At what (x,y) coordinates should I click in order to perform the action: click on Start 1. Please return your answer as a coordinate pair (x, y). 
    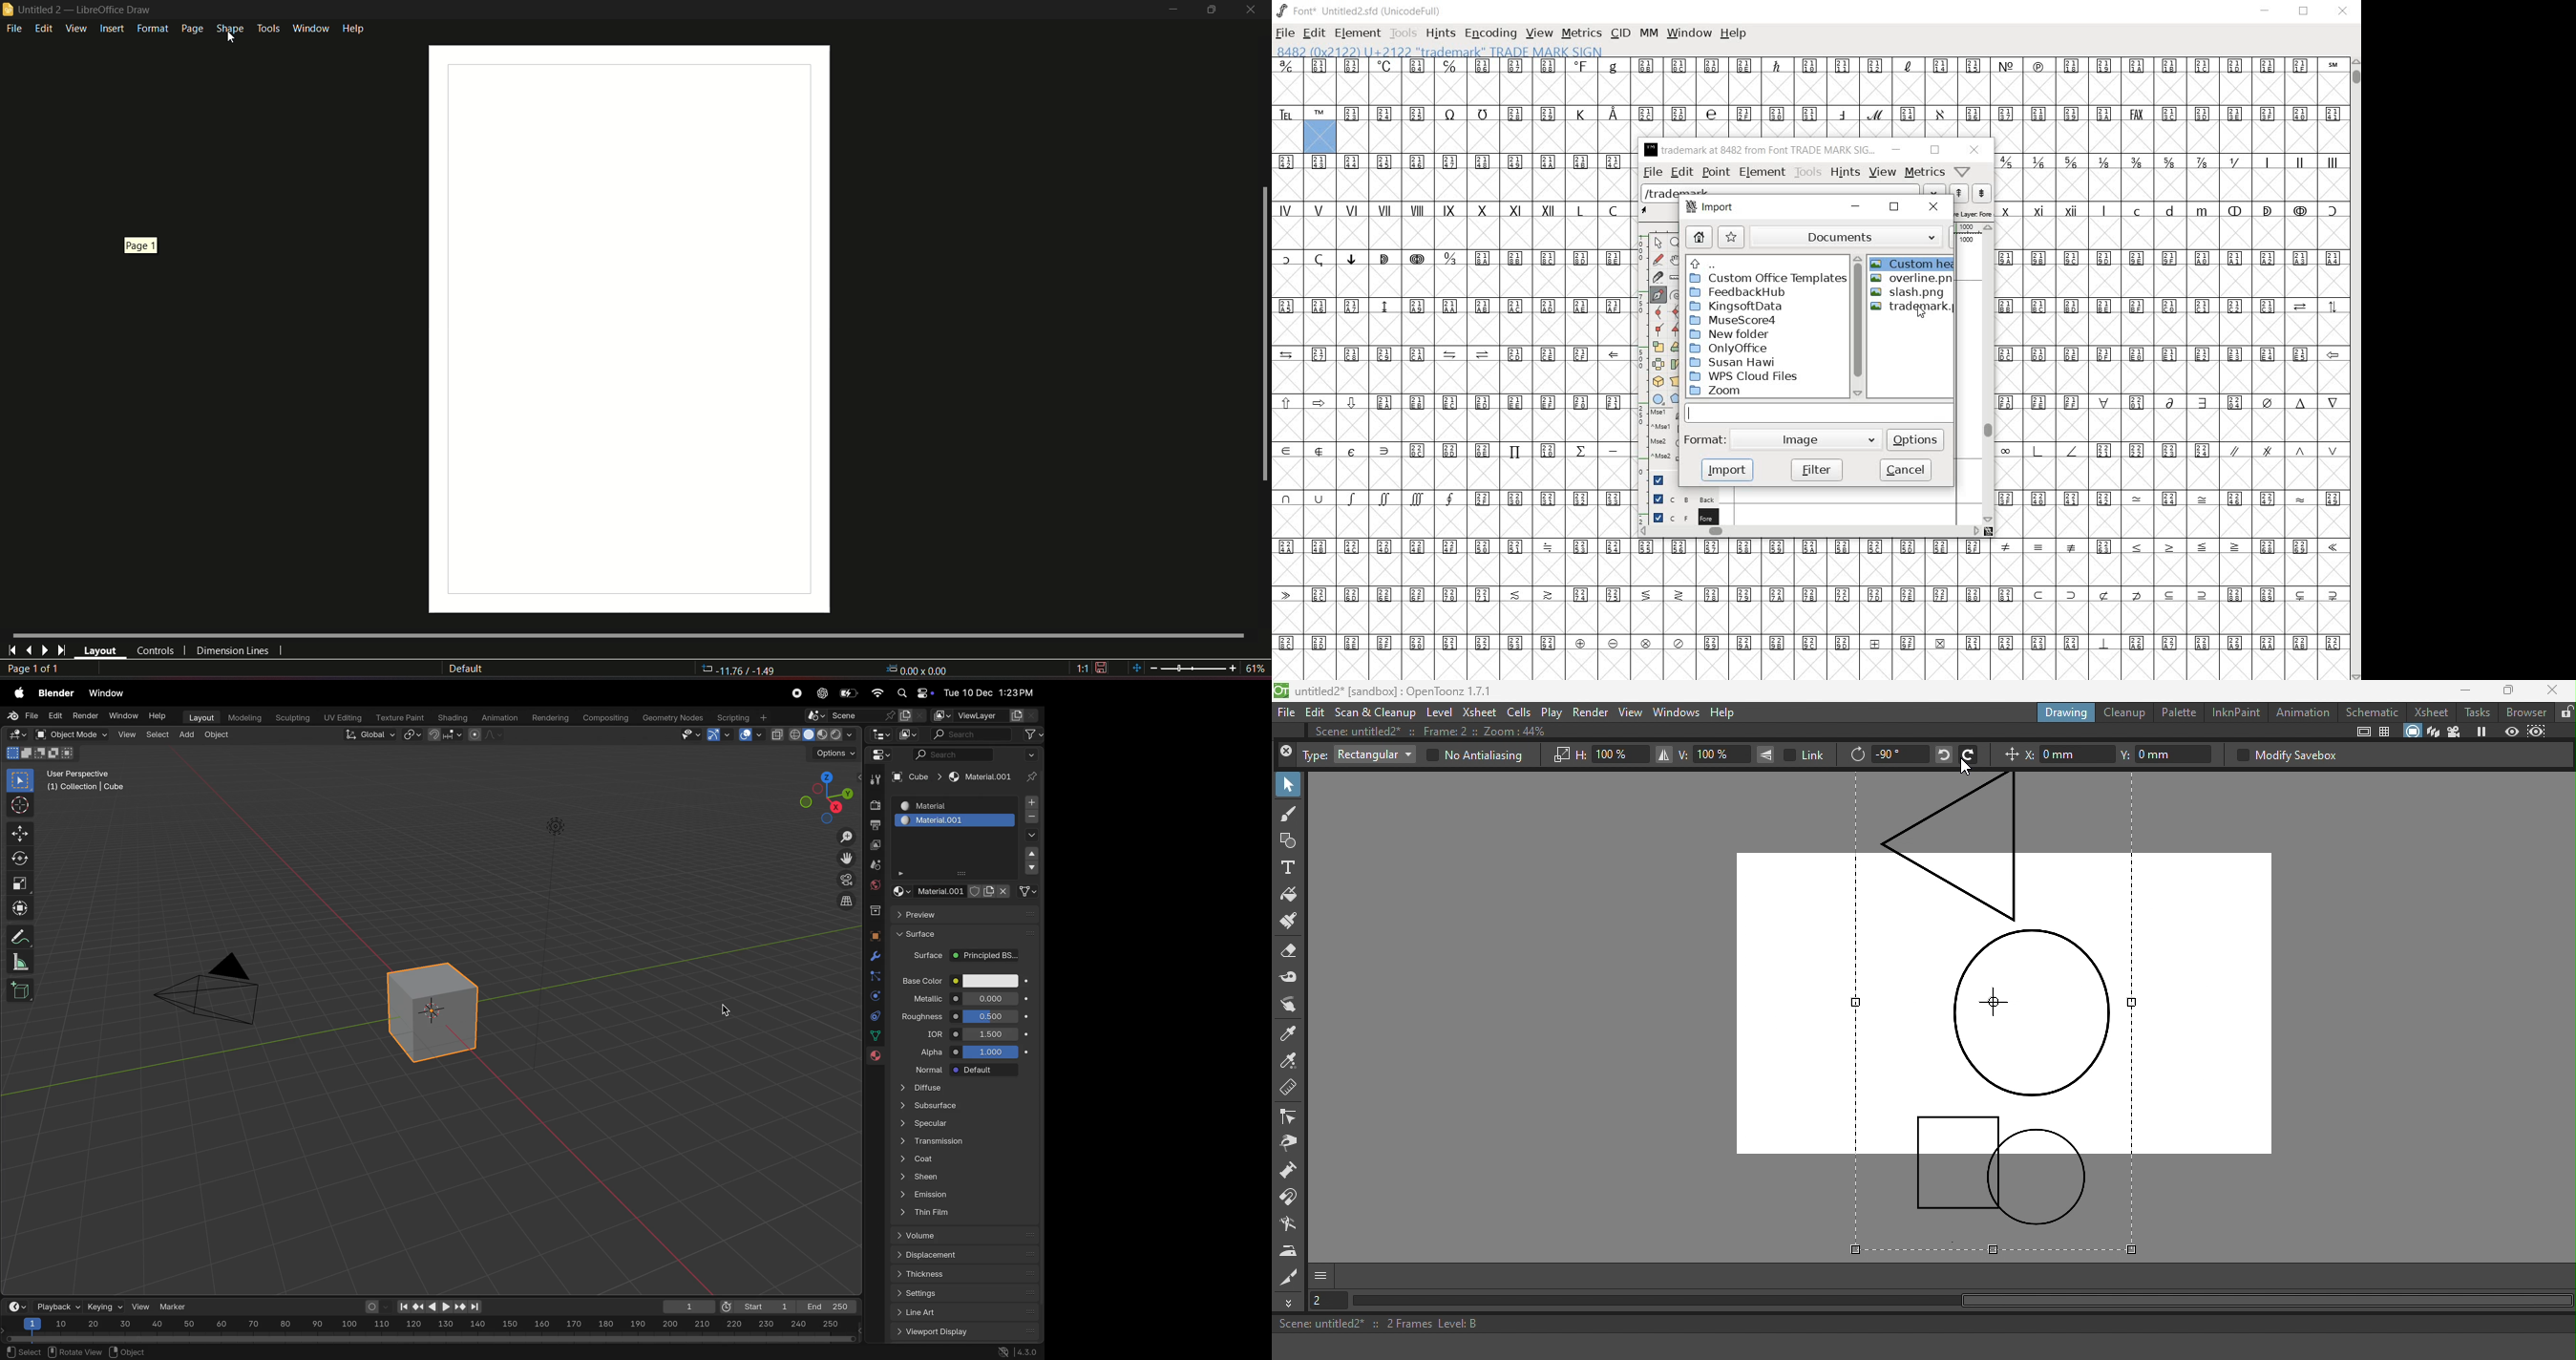
    Looking at the image, I should click on (756, 1305).